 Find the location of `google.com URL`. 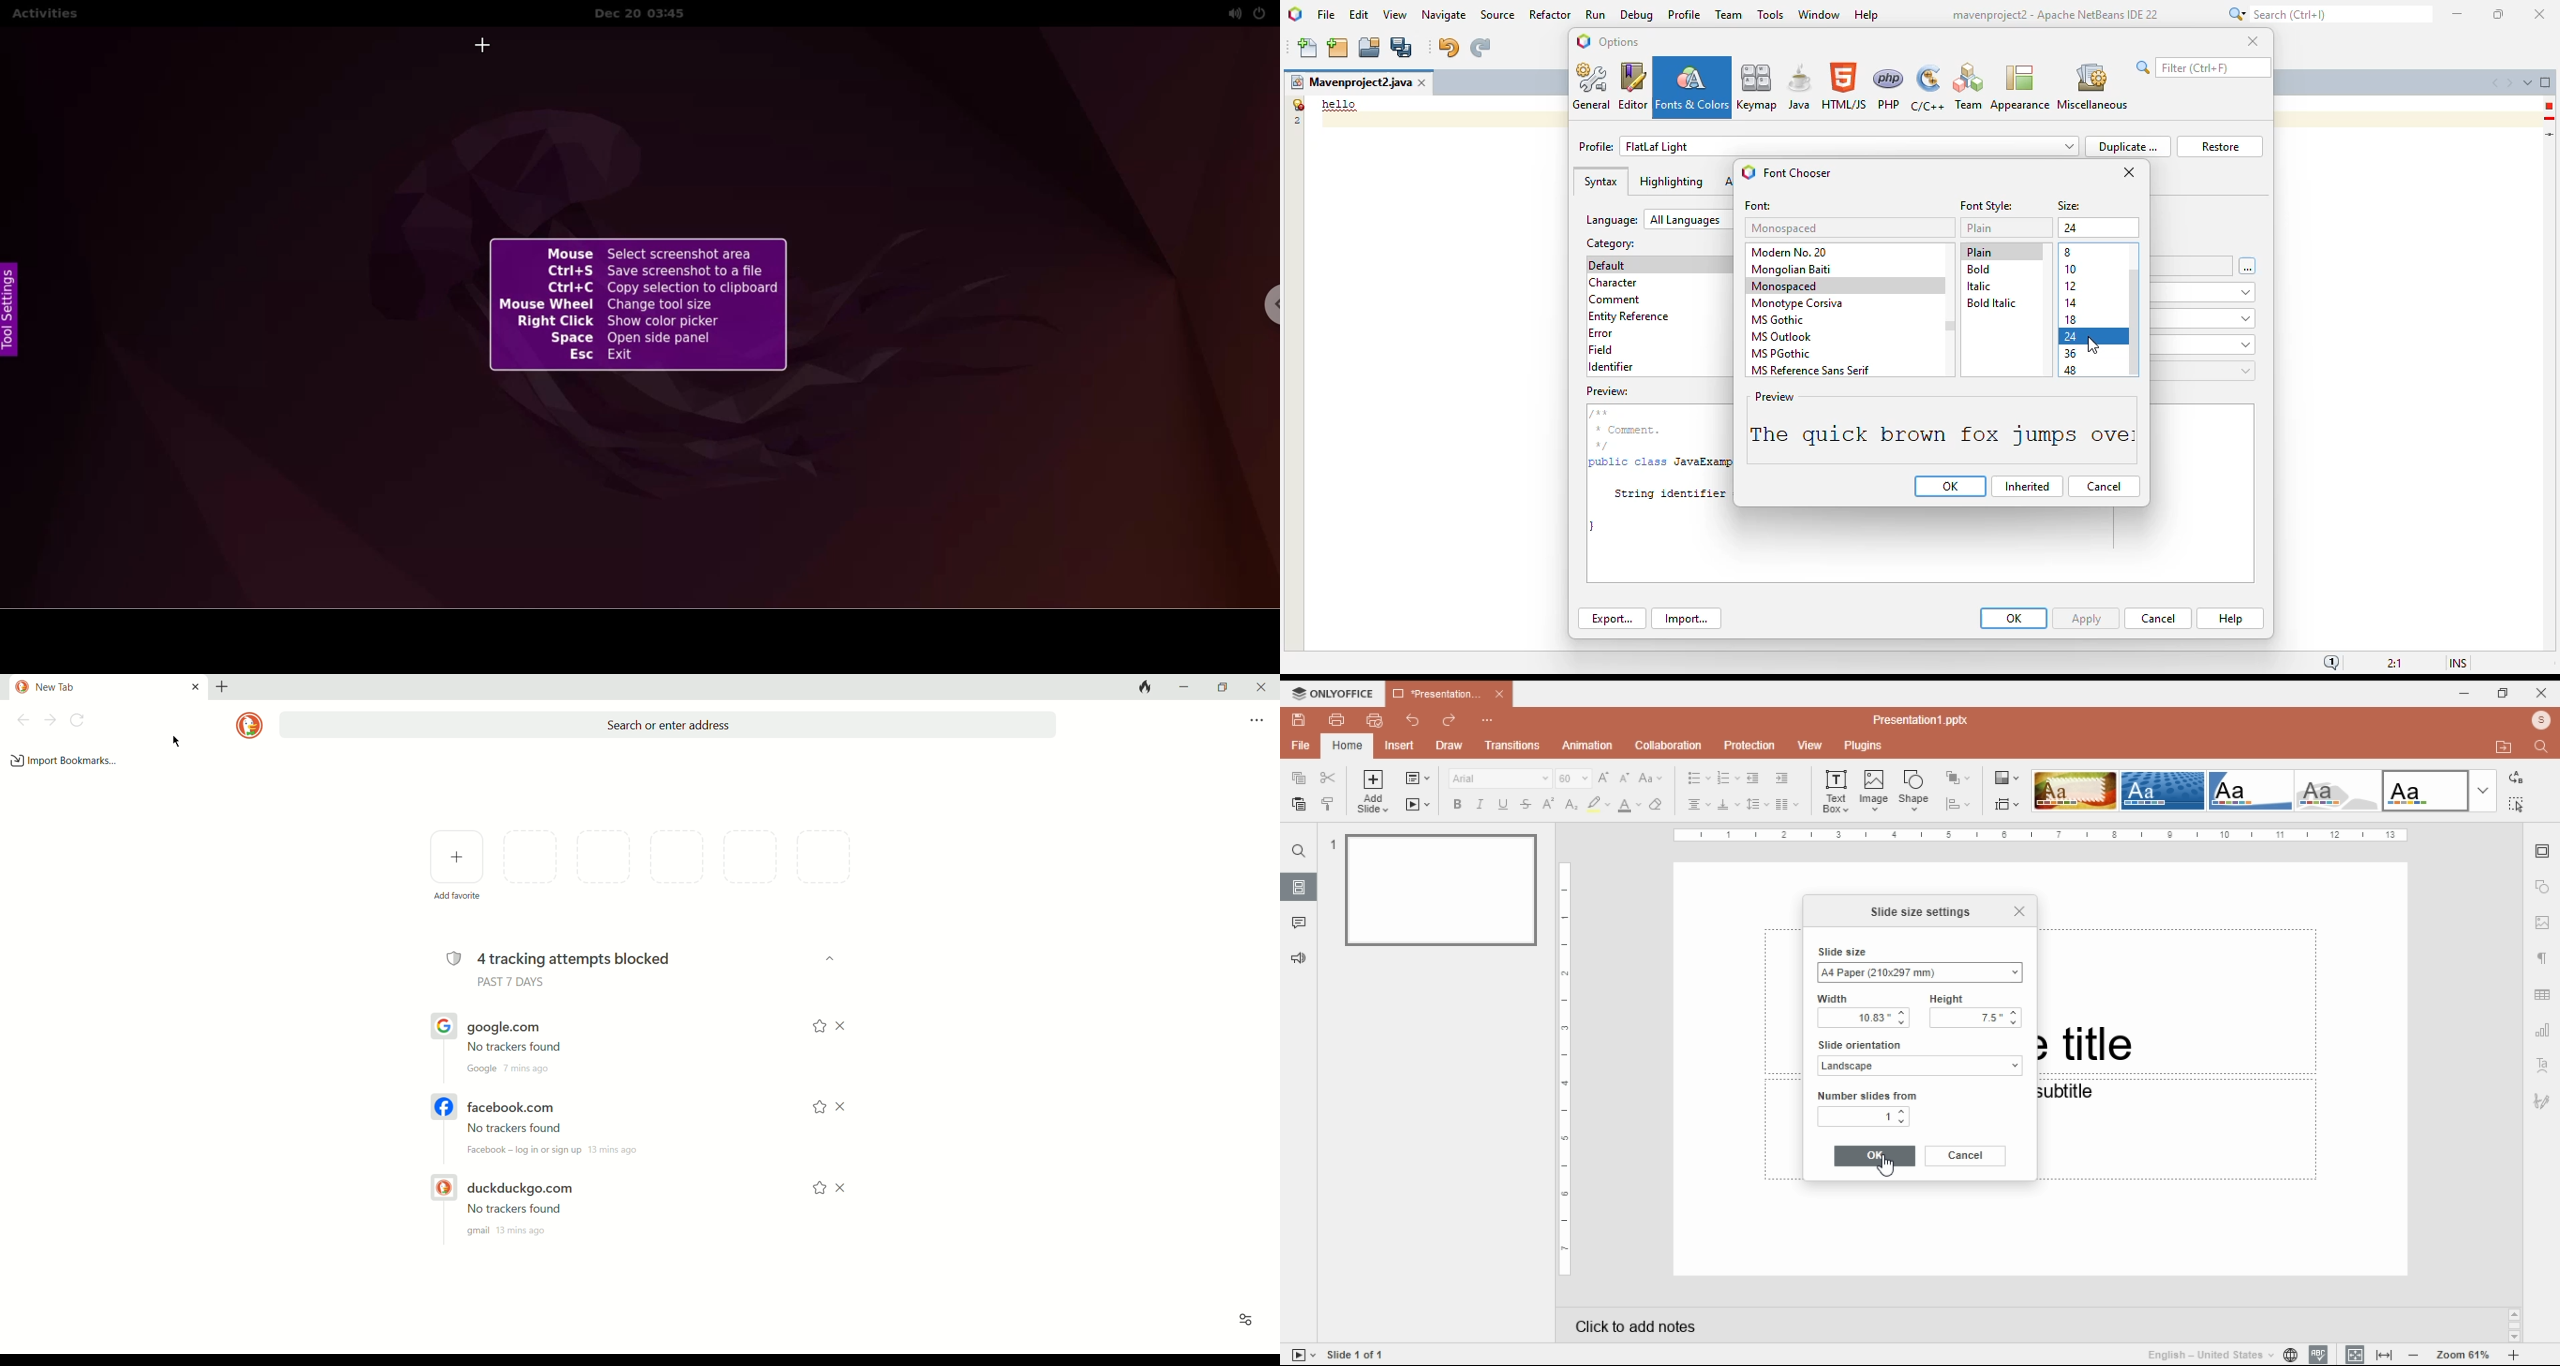

google.com URL is located at coordinates (525, 1044).